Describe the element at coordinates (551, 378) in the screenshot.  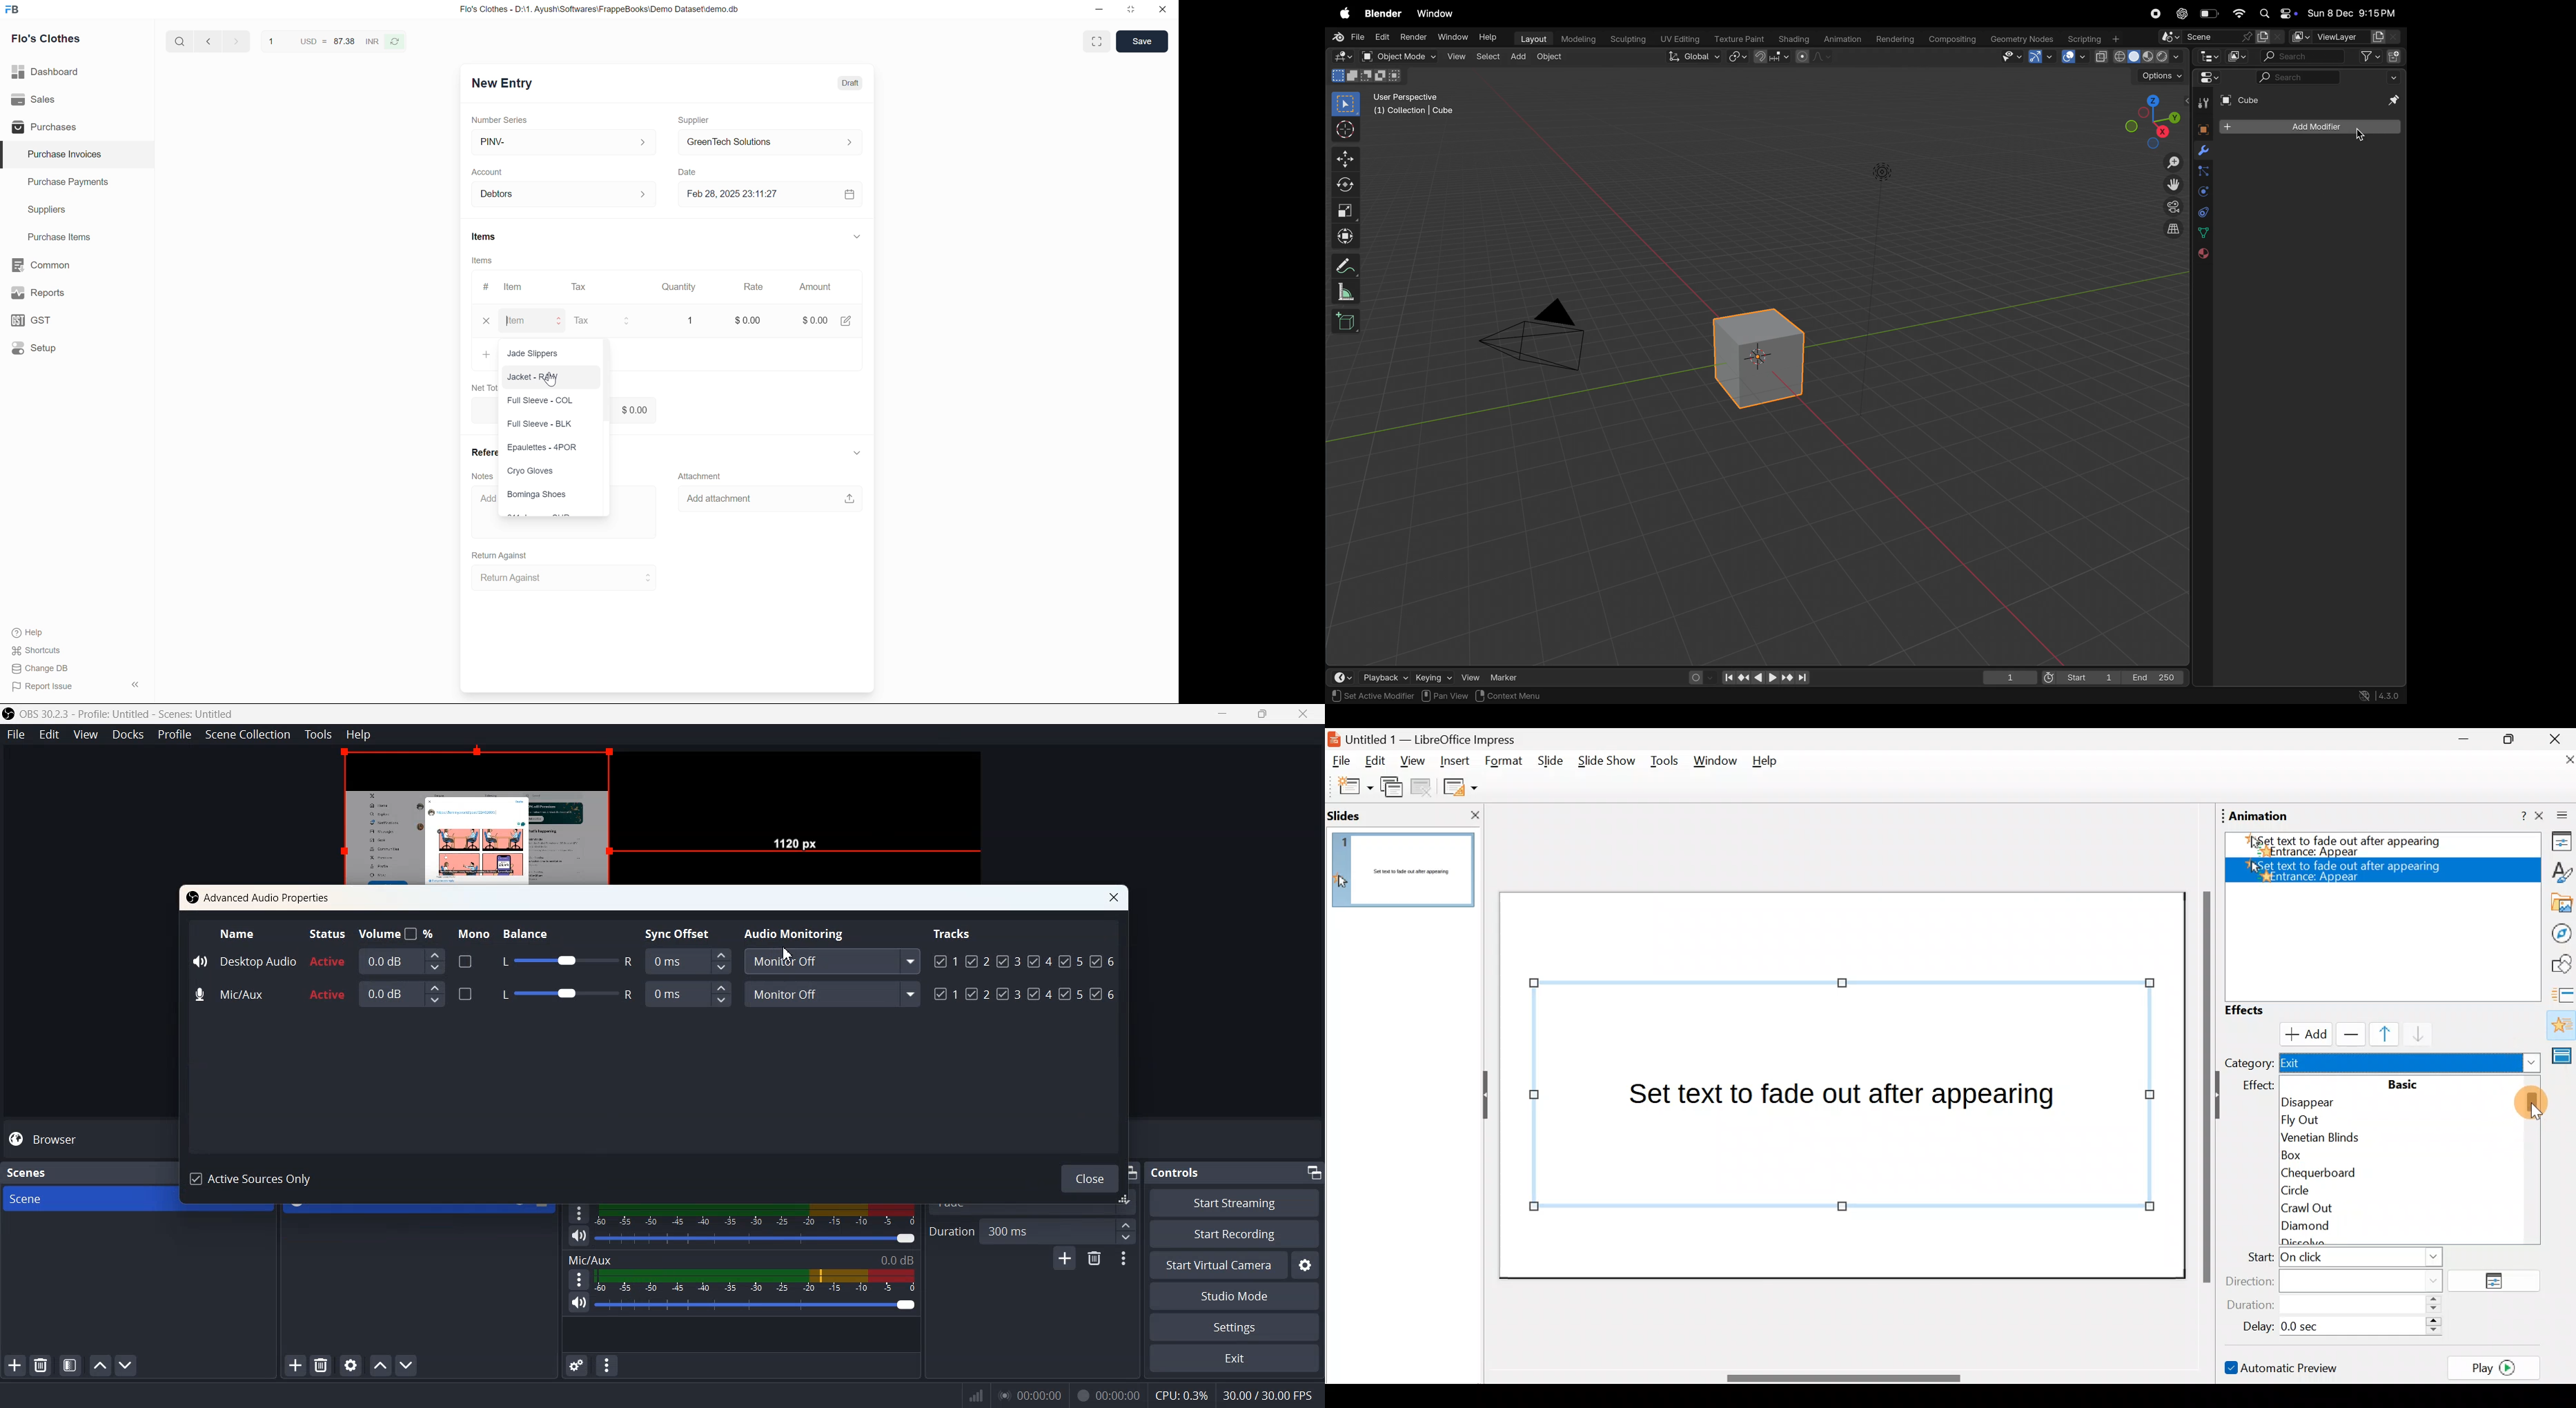
I see `Jacket - RAW` at that location.